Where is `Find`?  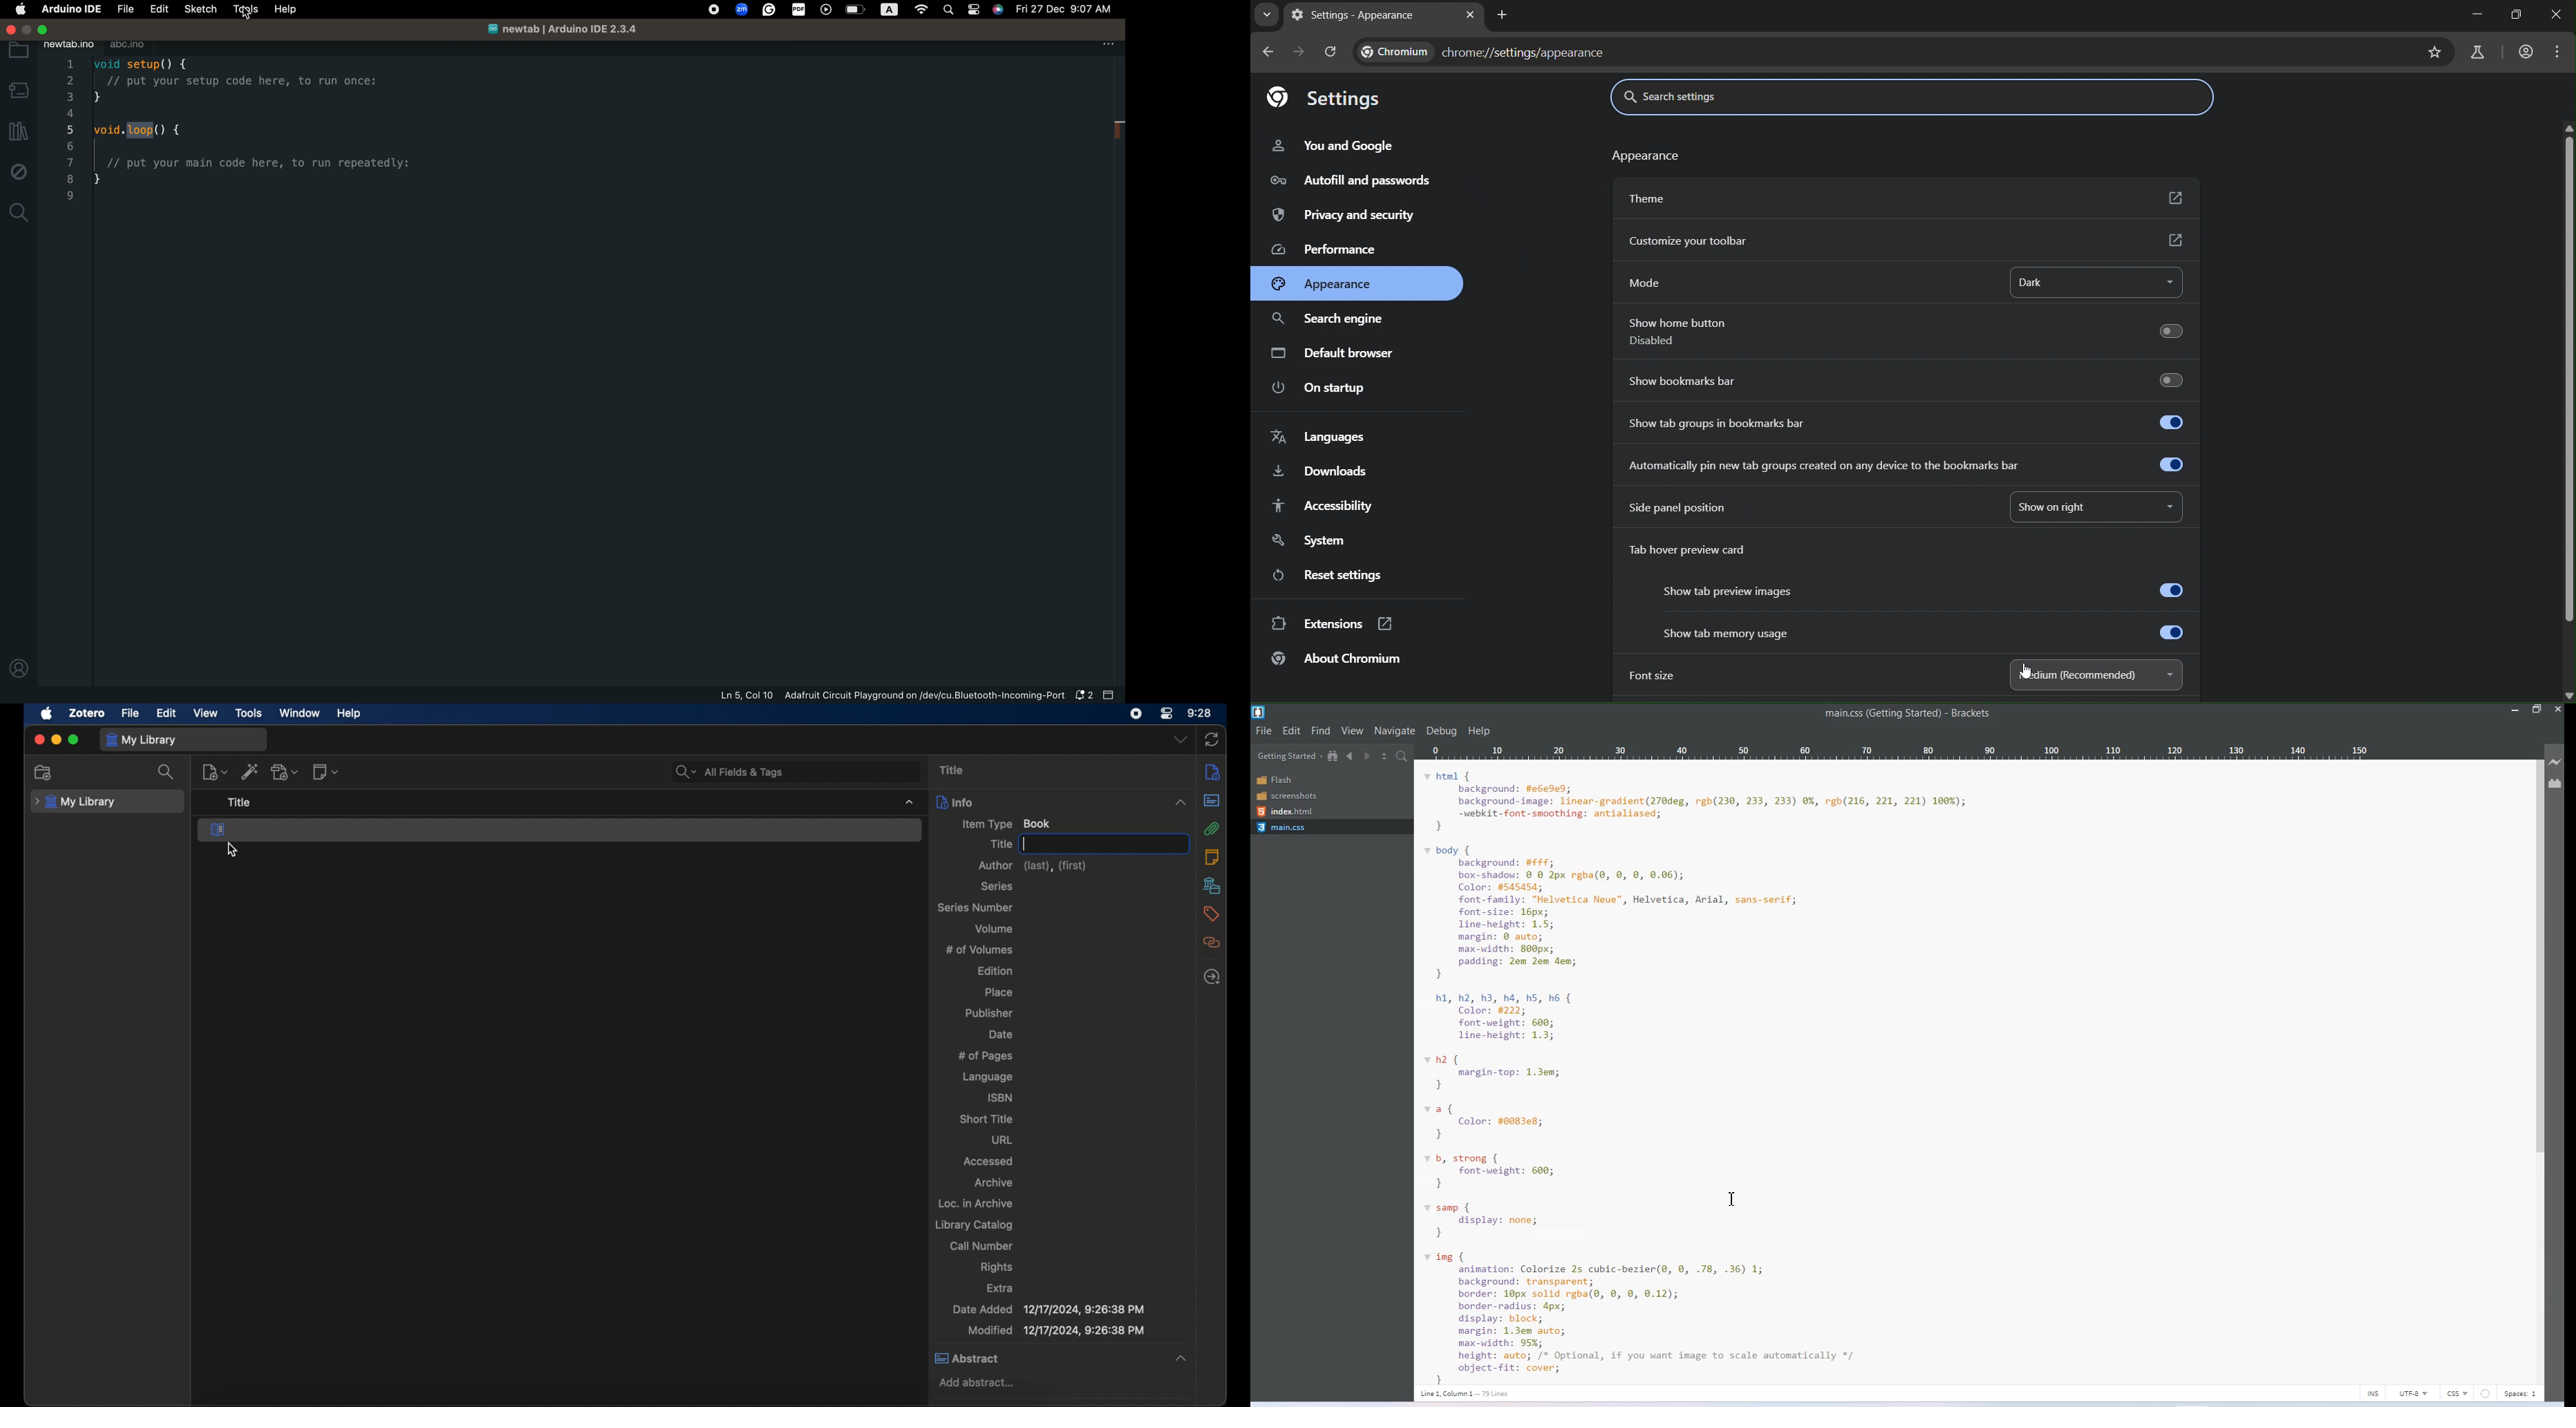 Find is located at coordinates (1322, 732).